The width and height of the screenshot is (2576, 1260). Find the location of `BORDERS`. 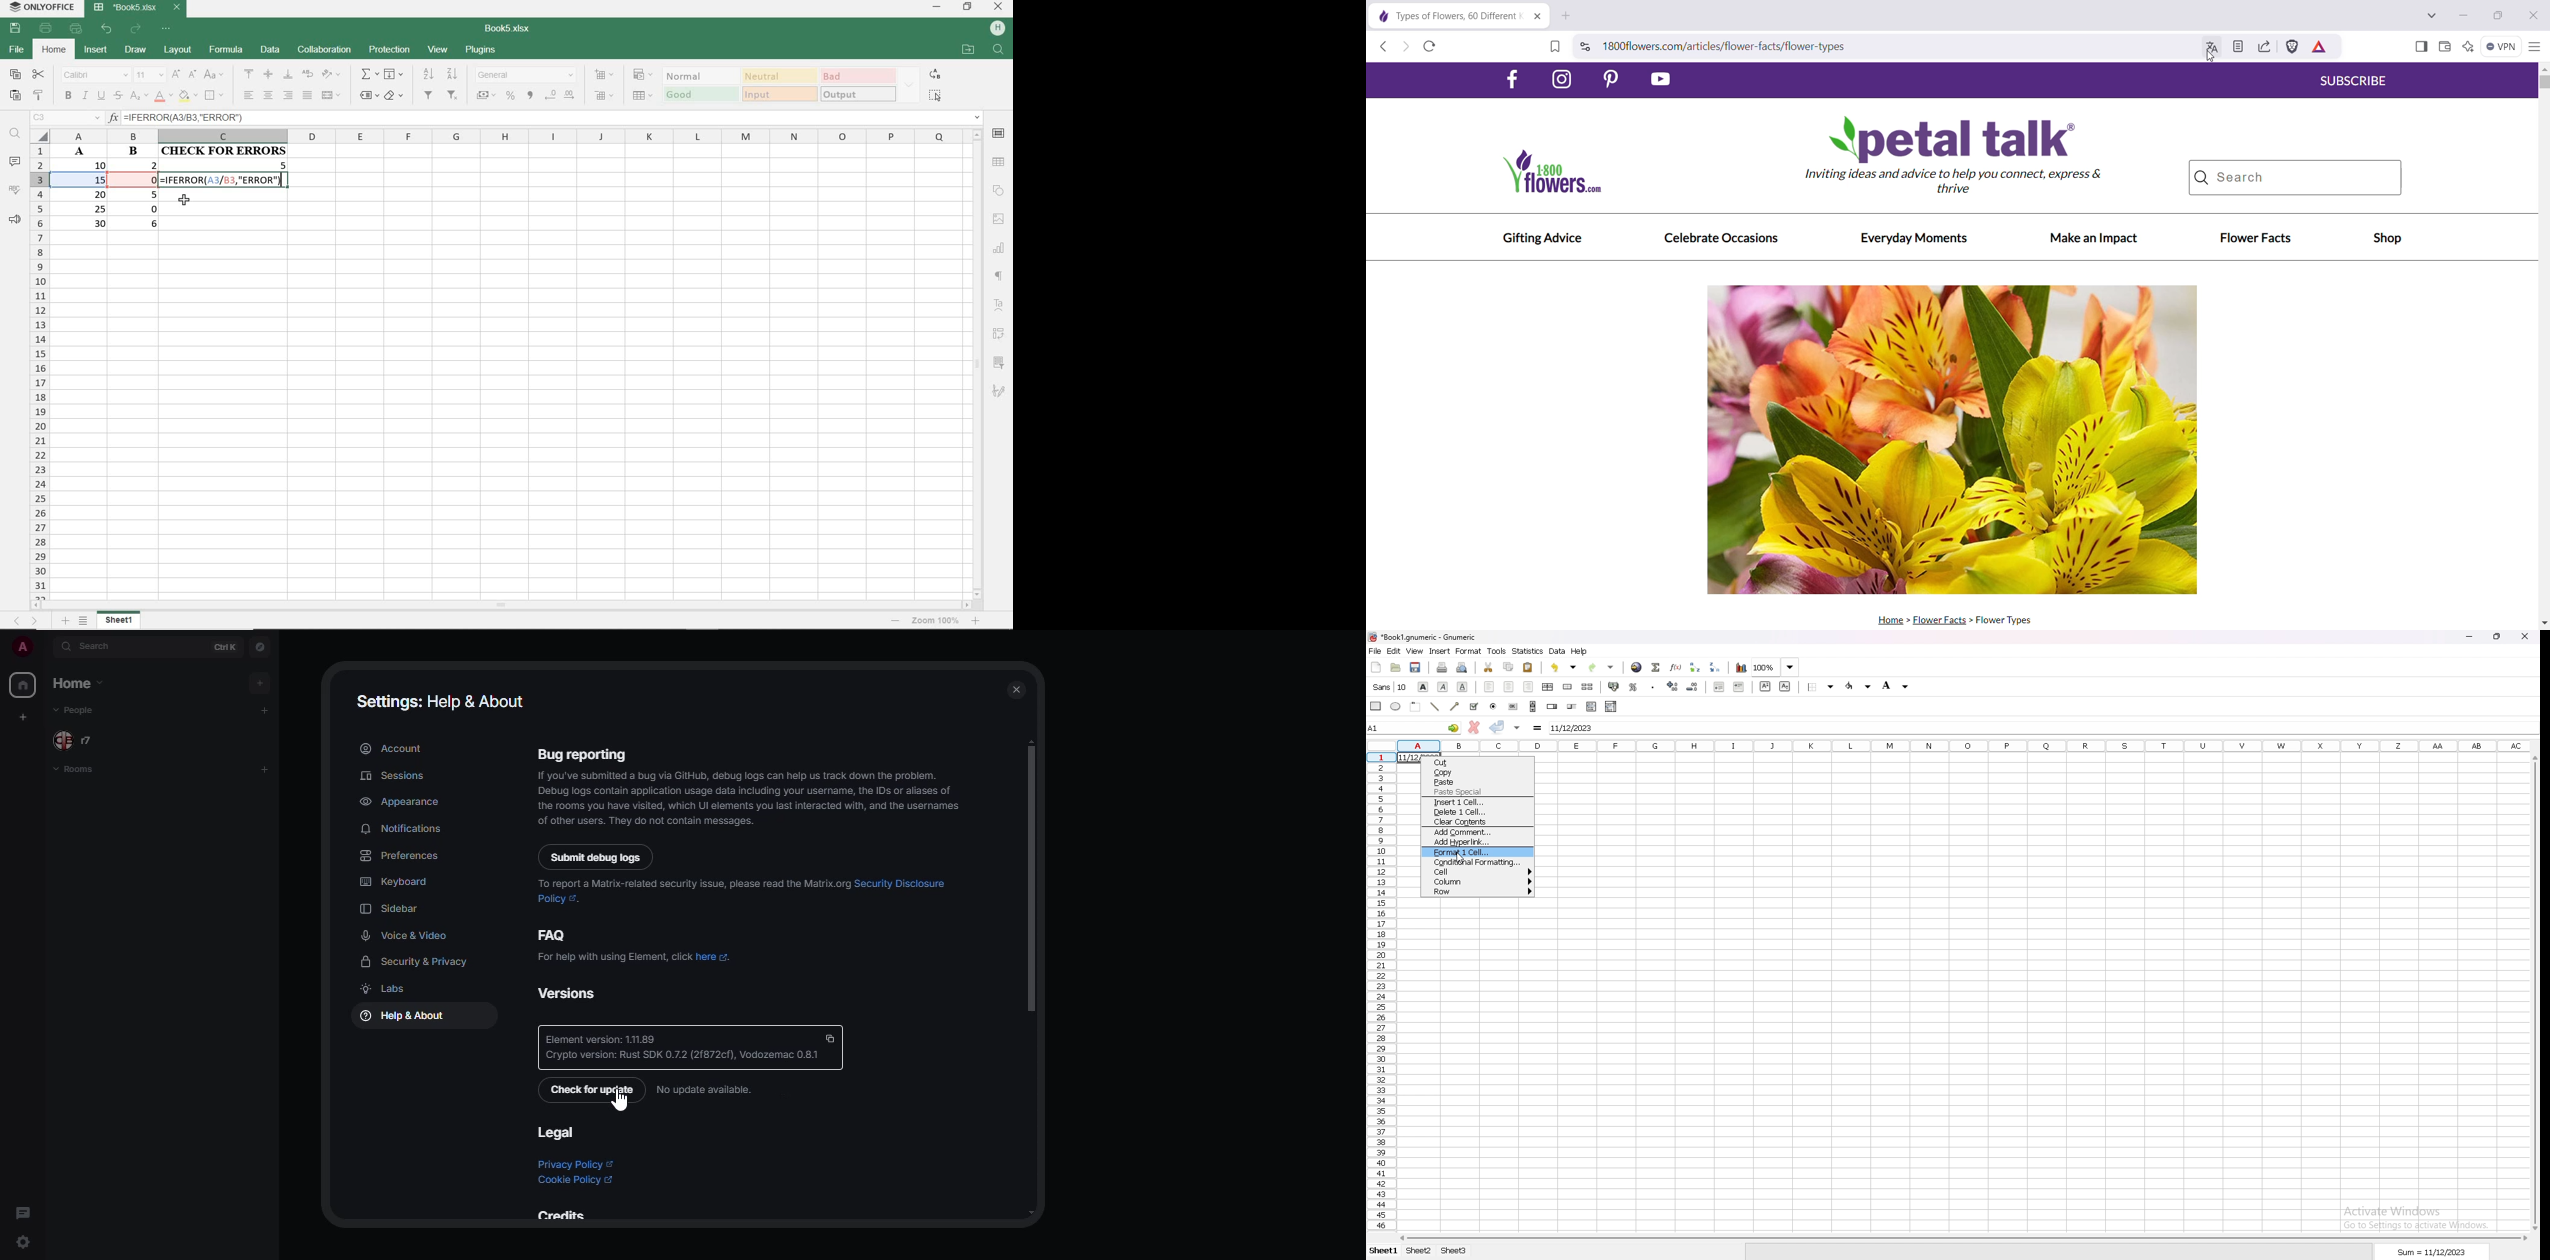

BORDERS is located at coordinates (217, 95).